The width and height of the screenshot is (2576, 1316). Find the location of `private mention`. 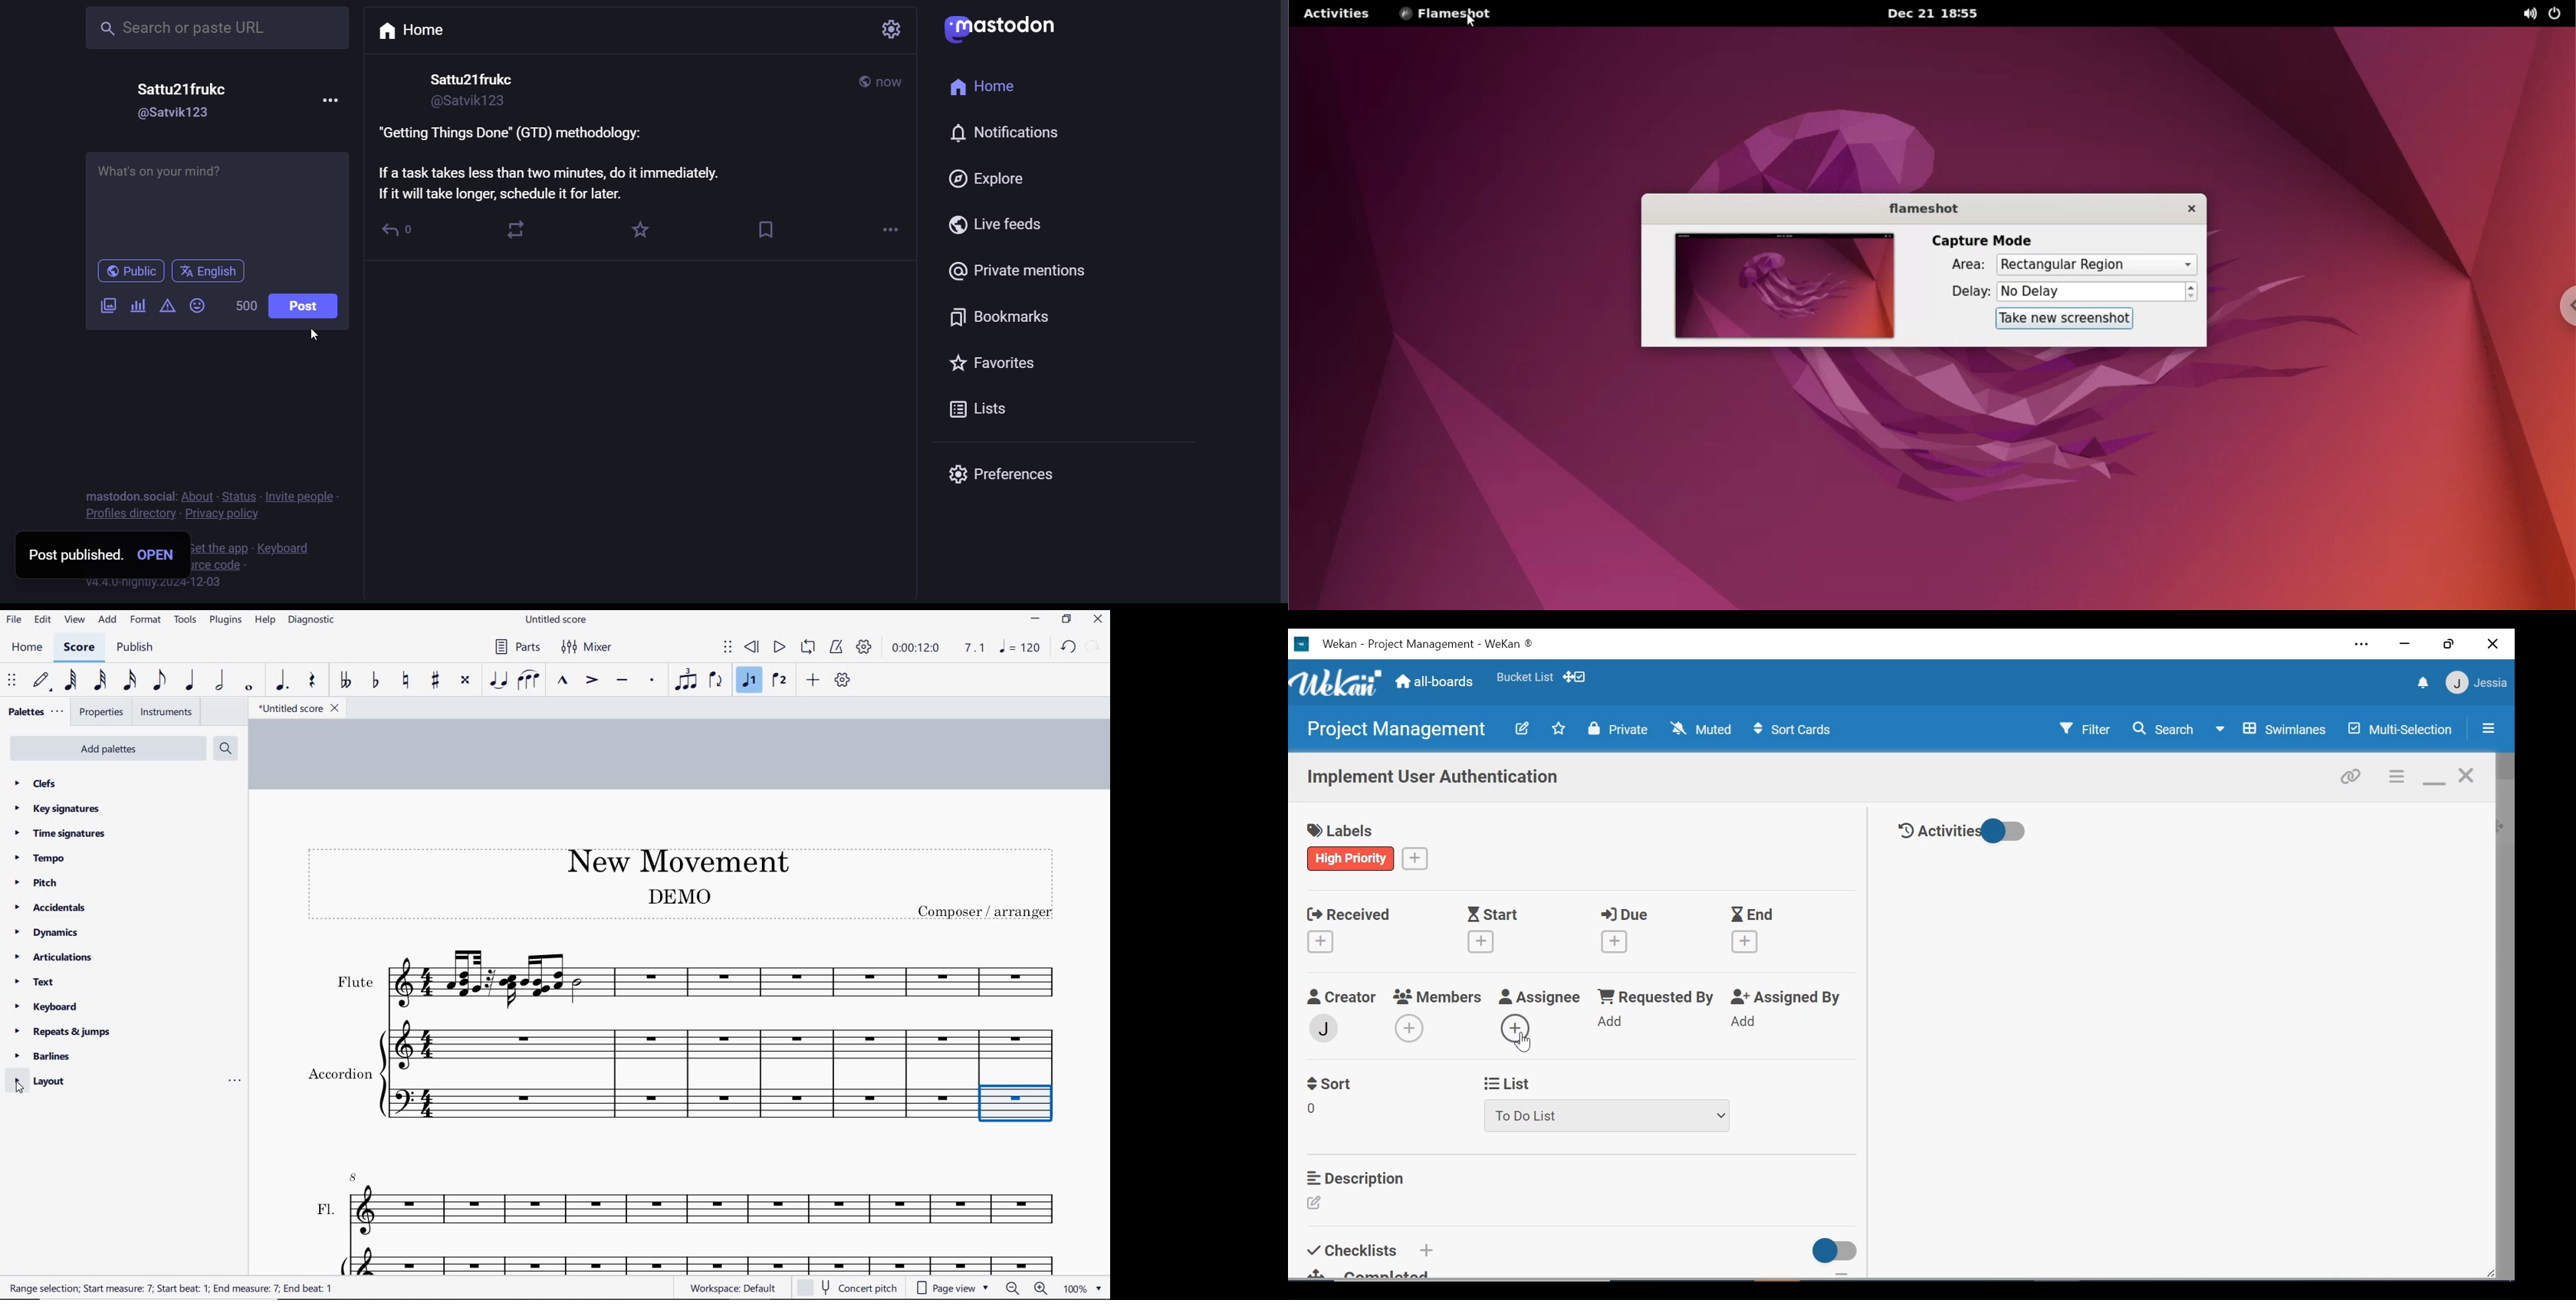

private mention is located at coordinates (1022, 271).